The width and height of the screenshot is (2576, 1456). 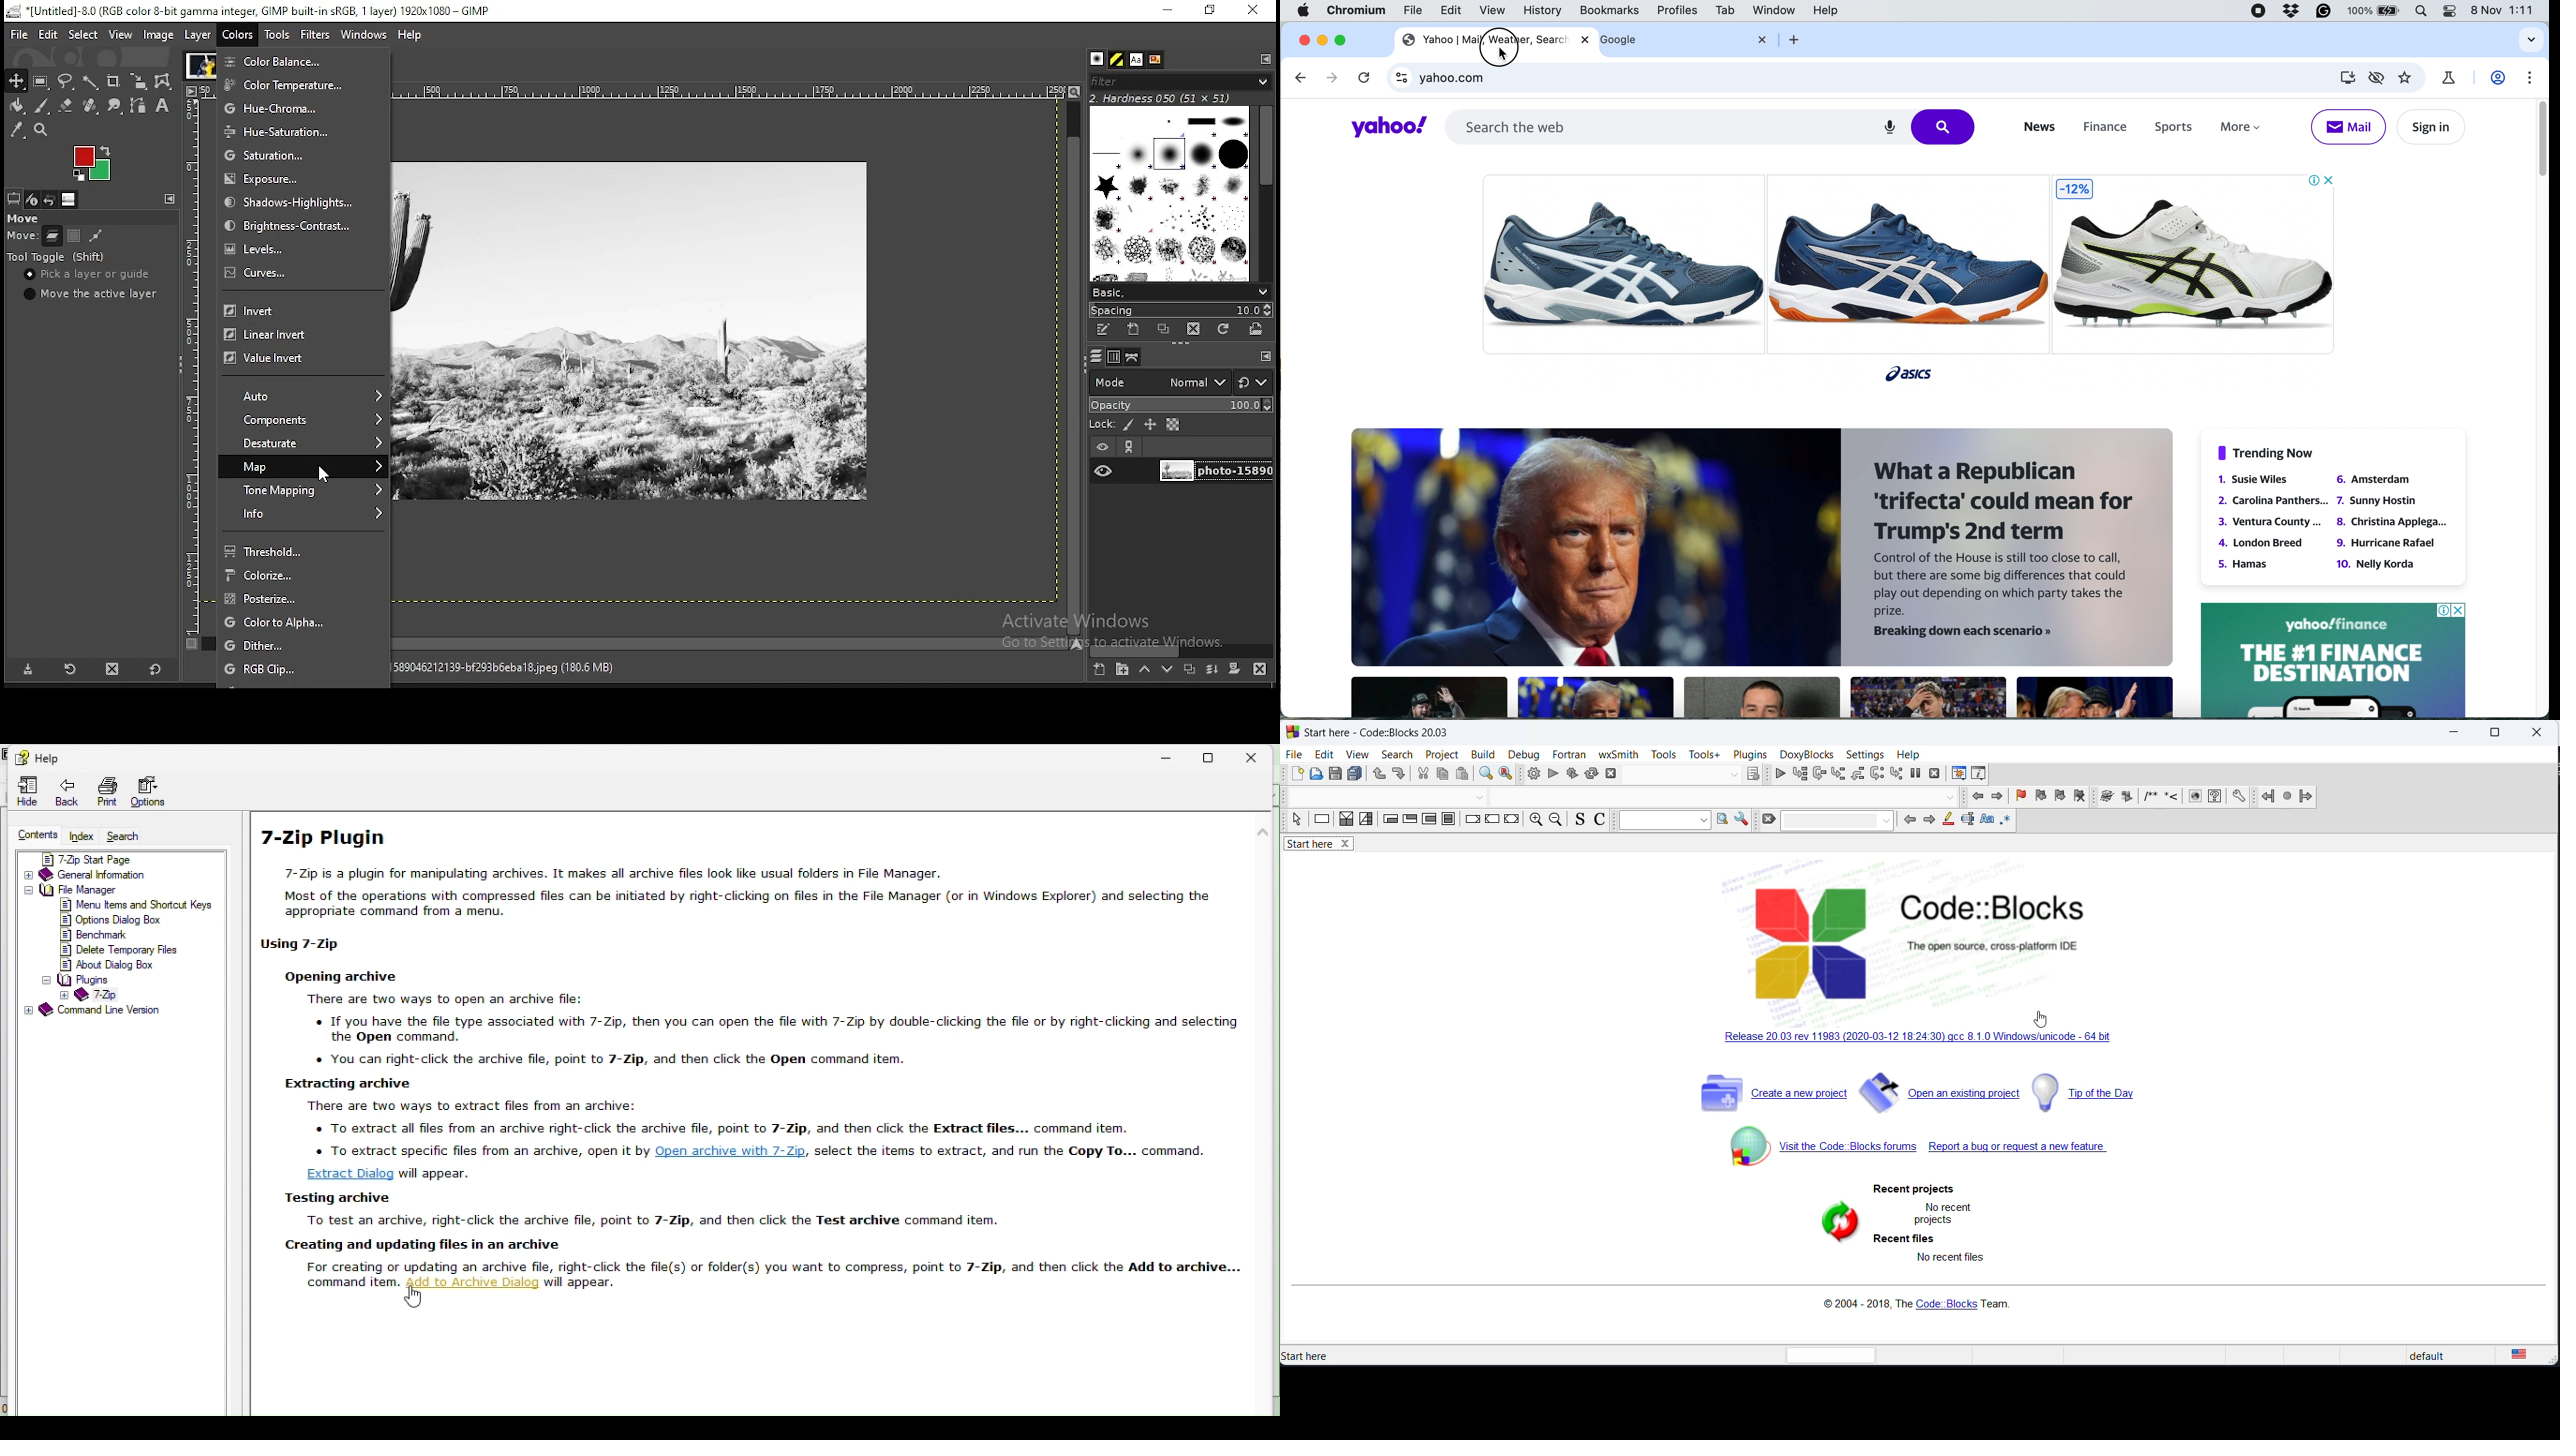 What do you see at coordinates (1767, 819) in the screenshot?
I see `clear` at bounding box center [1767, 819].